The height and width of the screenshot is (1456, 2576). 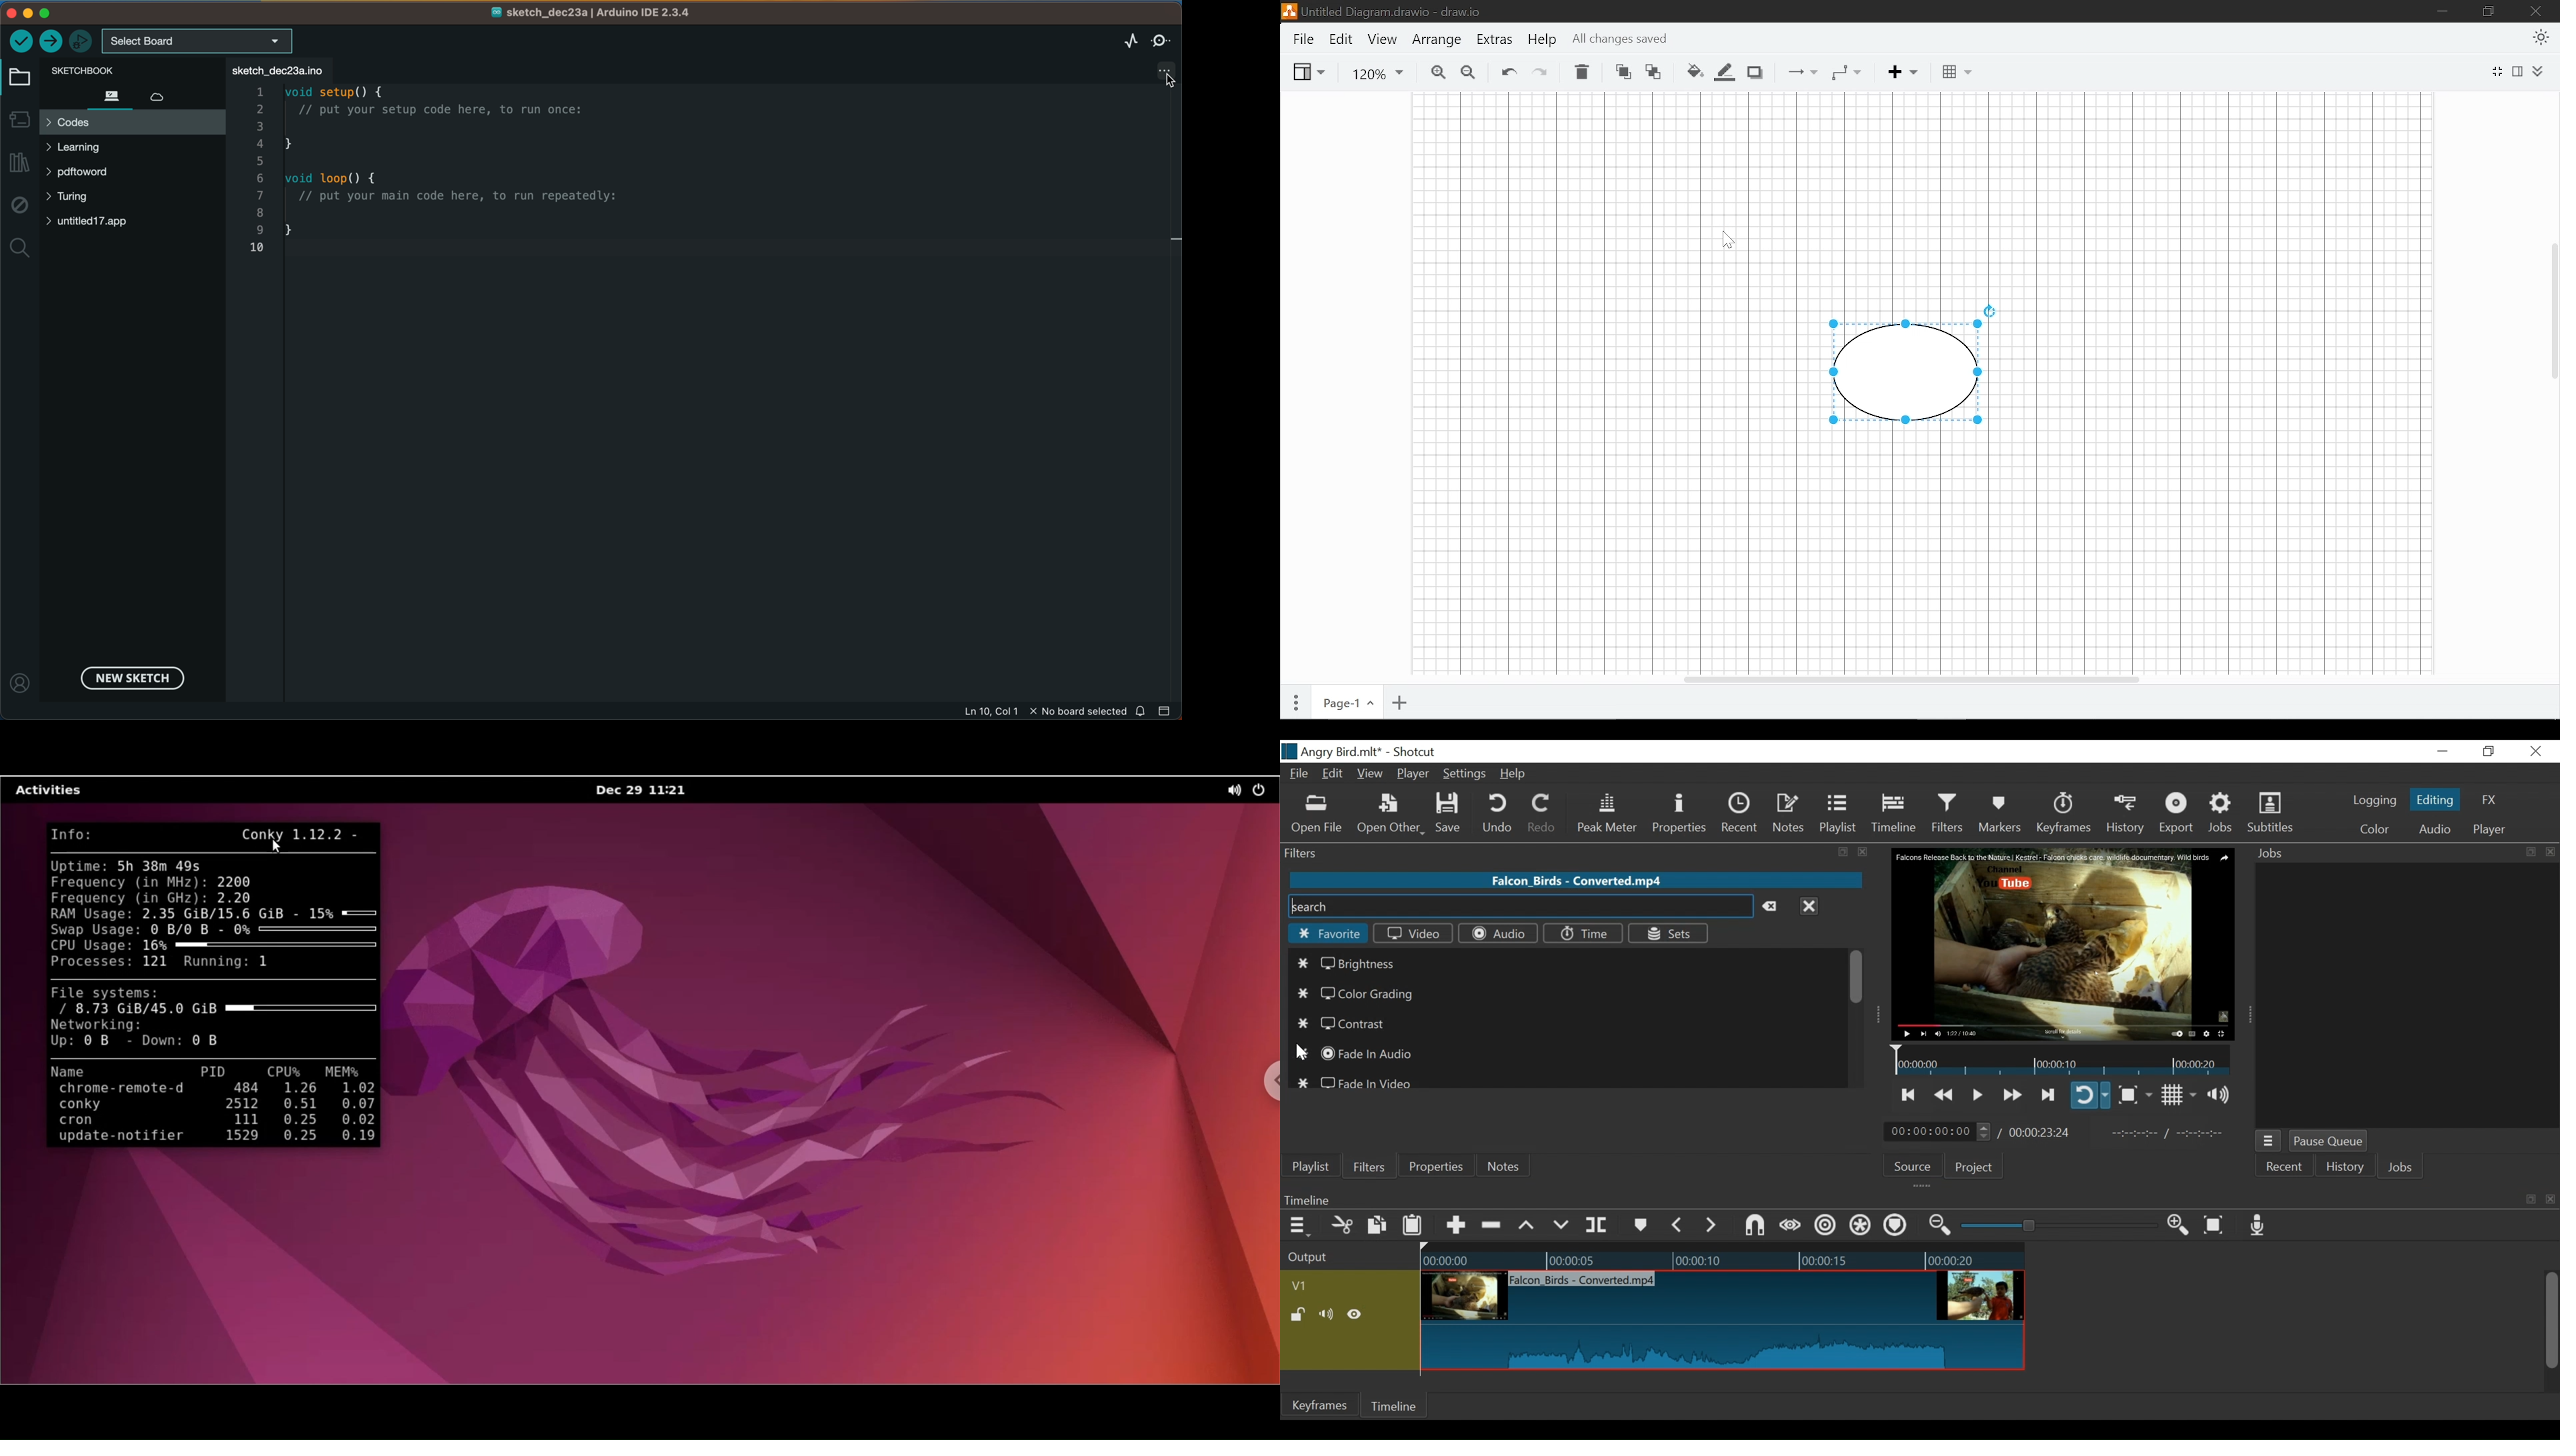 I want to click on View, so click(x=1370, y=775).